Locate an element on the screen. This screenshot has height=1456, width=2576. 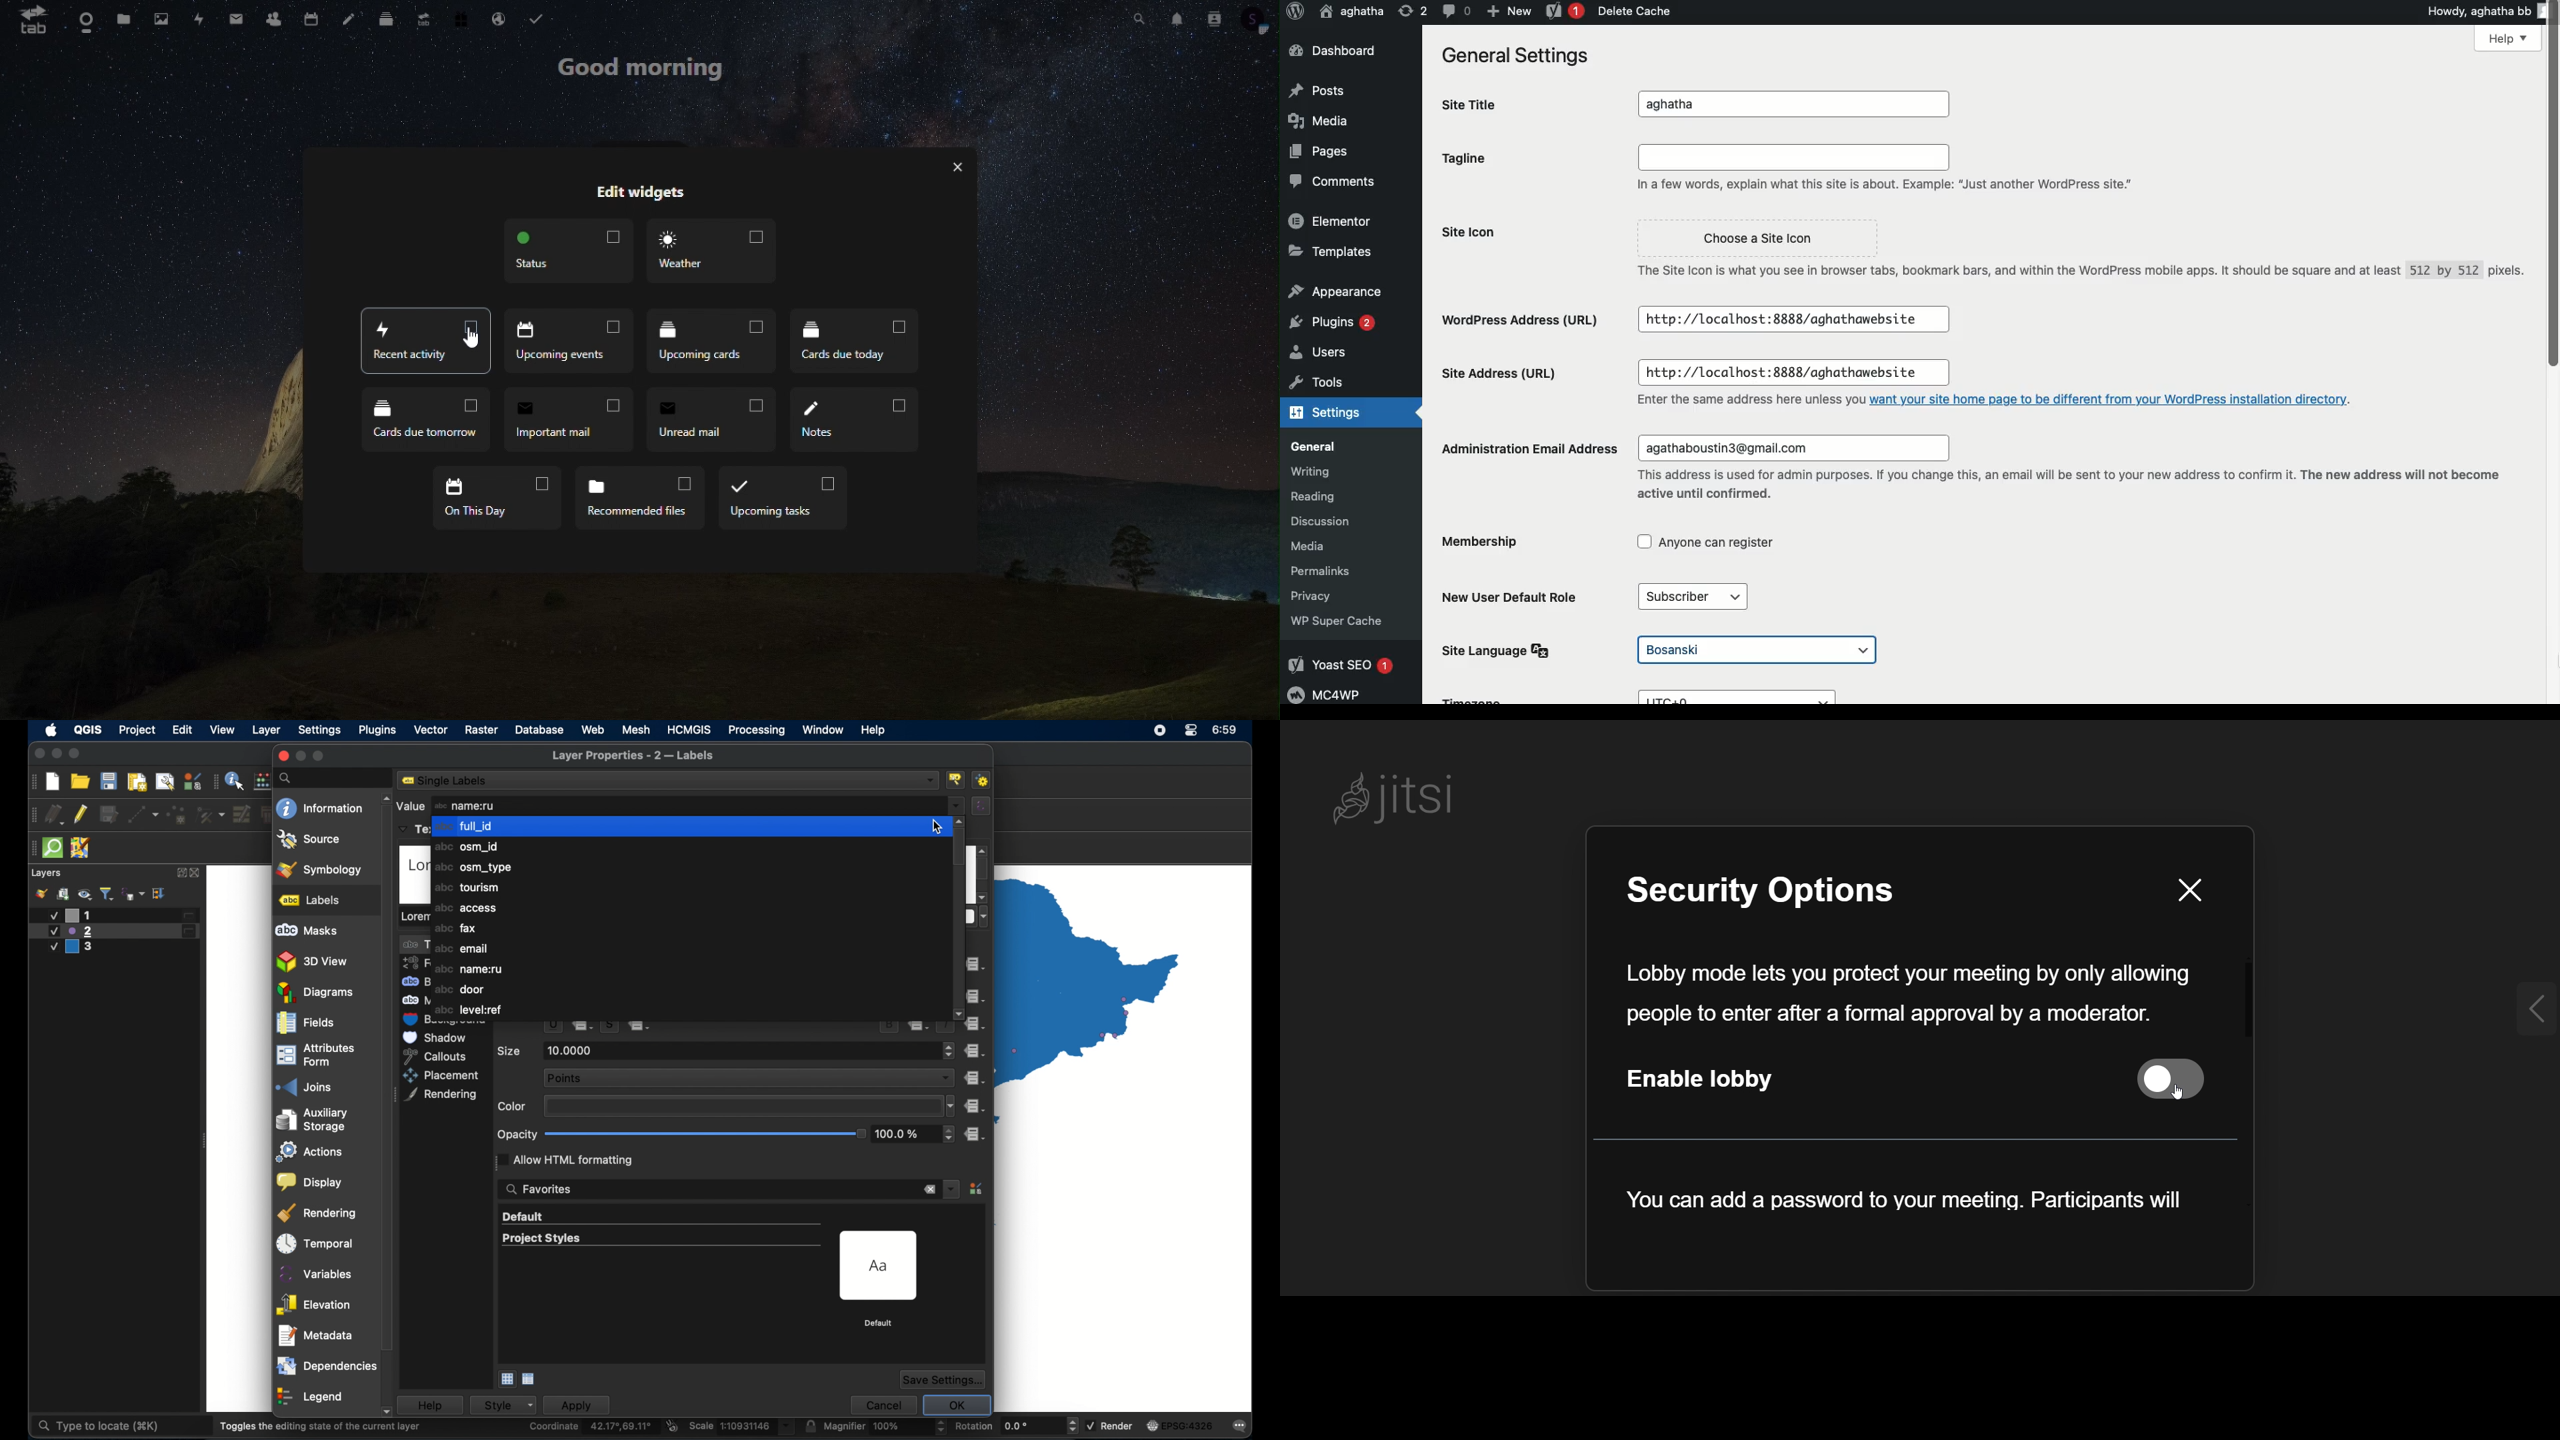
cards due today is located at coordinates (852, 342).